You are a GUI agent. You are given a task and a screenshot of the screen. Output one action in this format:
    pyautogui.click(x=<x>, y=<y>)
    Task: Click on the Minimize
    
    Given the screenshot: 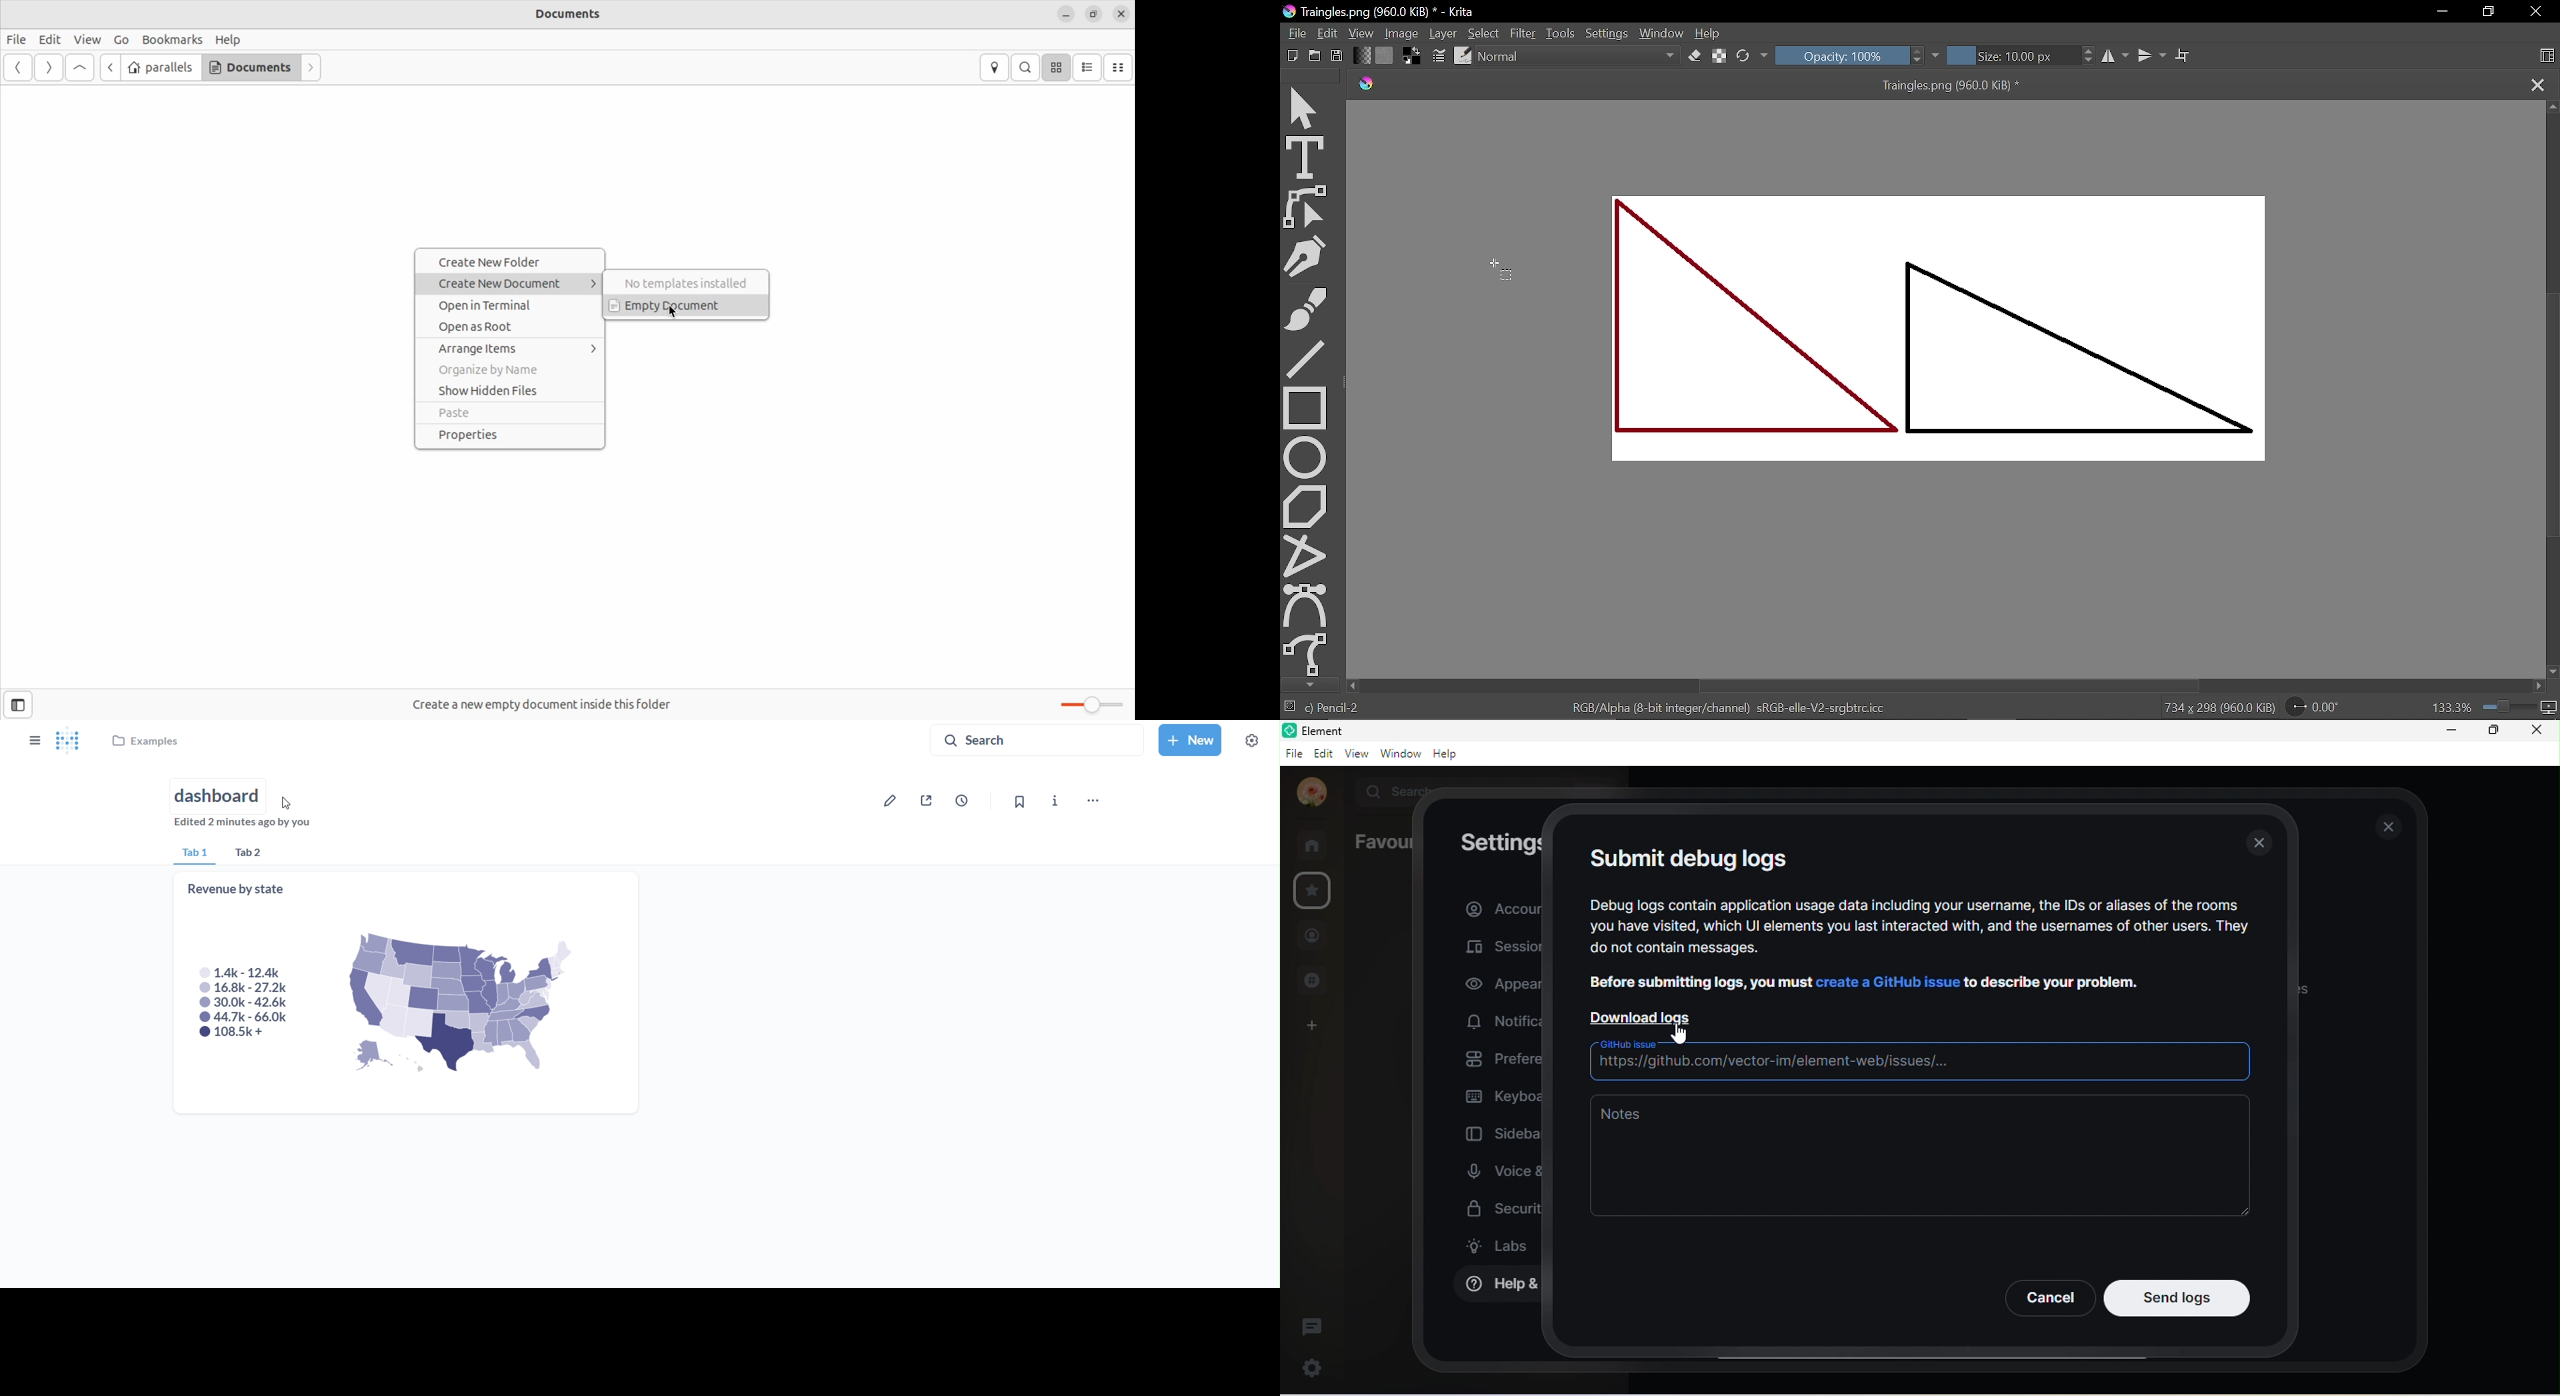 What is the action you would take?
    pyautogui.click(x=2441, y=12)
    